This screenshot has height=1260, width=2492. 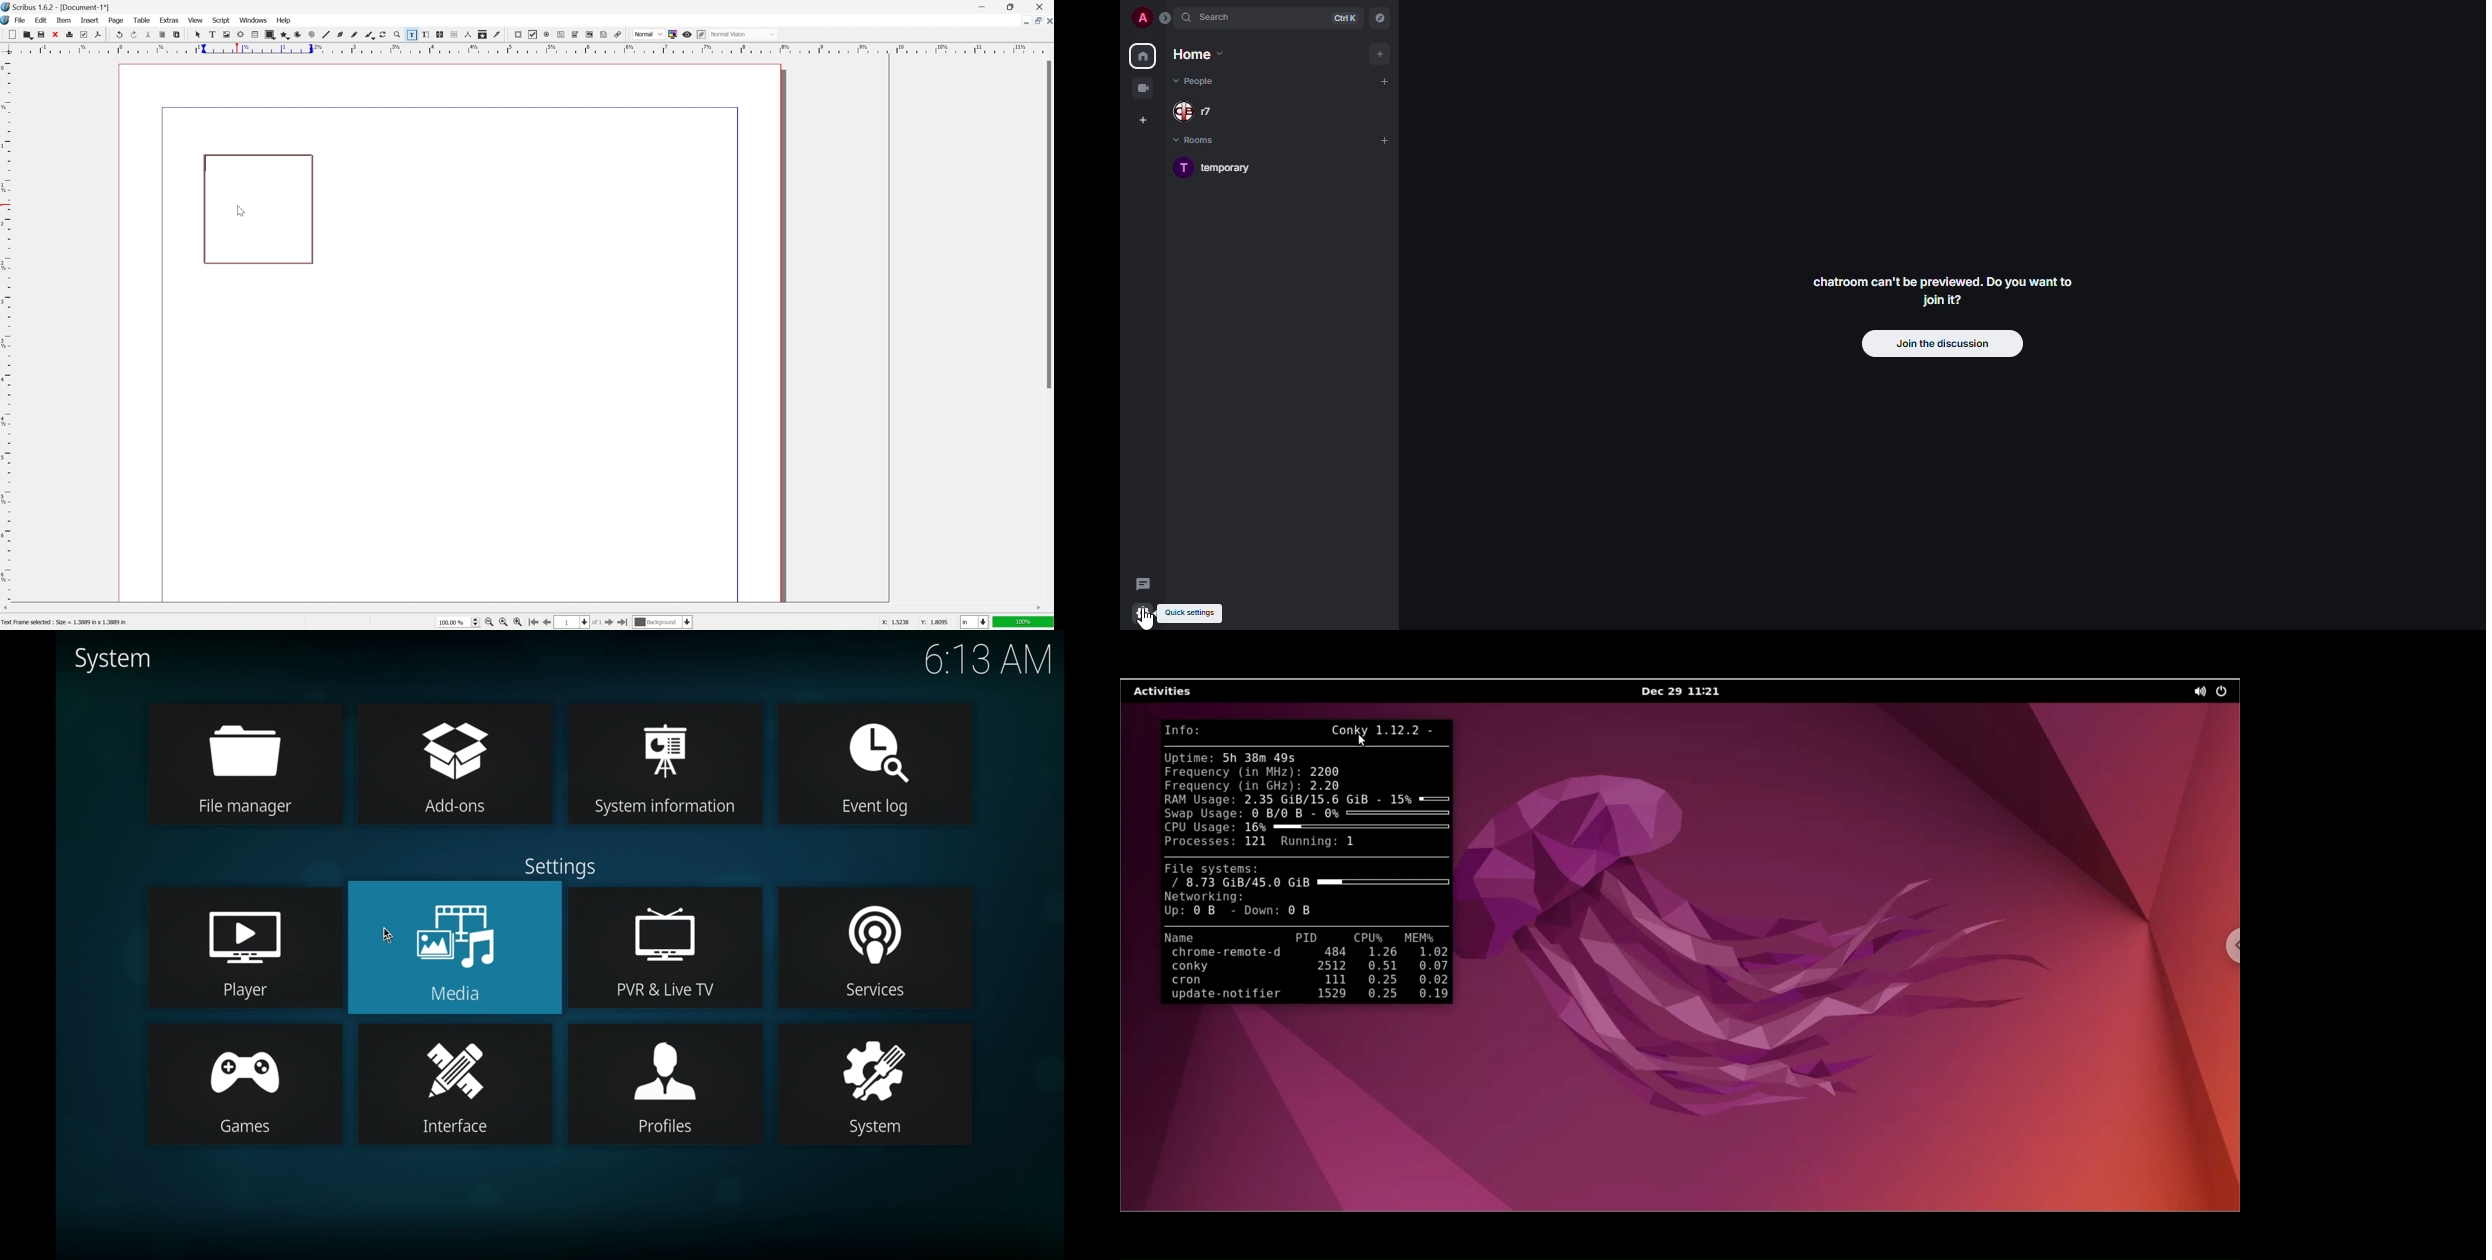 What do you see at coordinates (1165, 17) in the screenshot?
I see `expand` at bounding box center [1165, 17].